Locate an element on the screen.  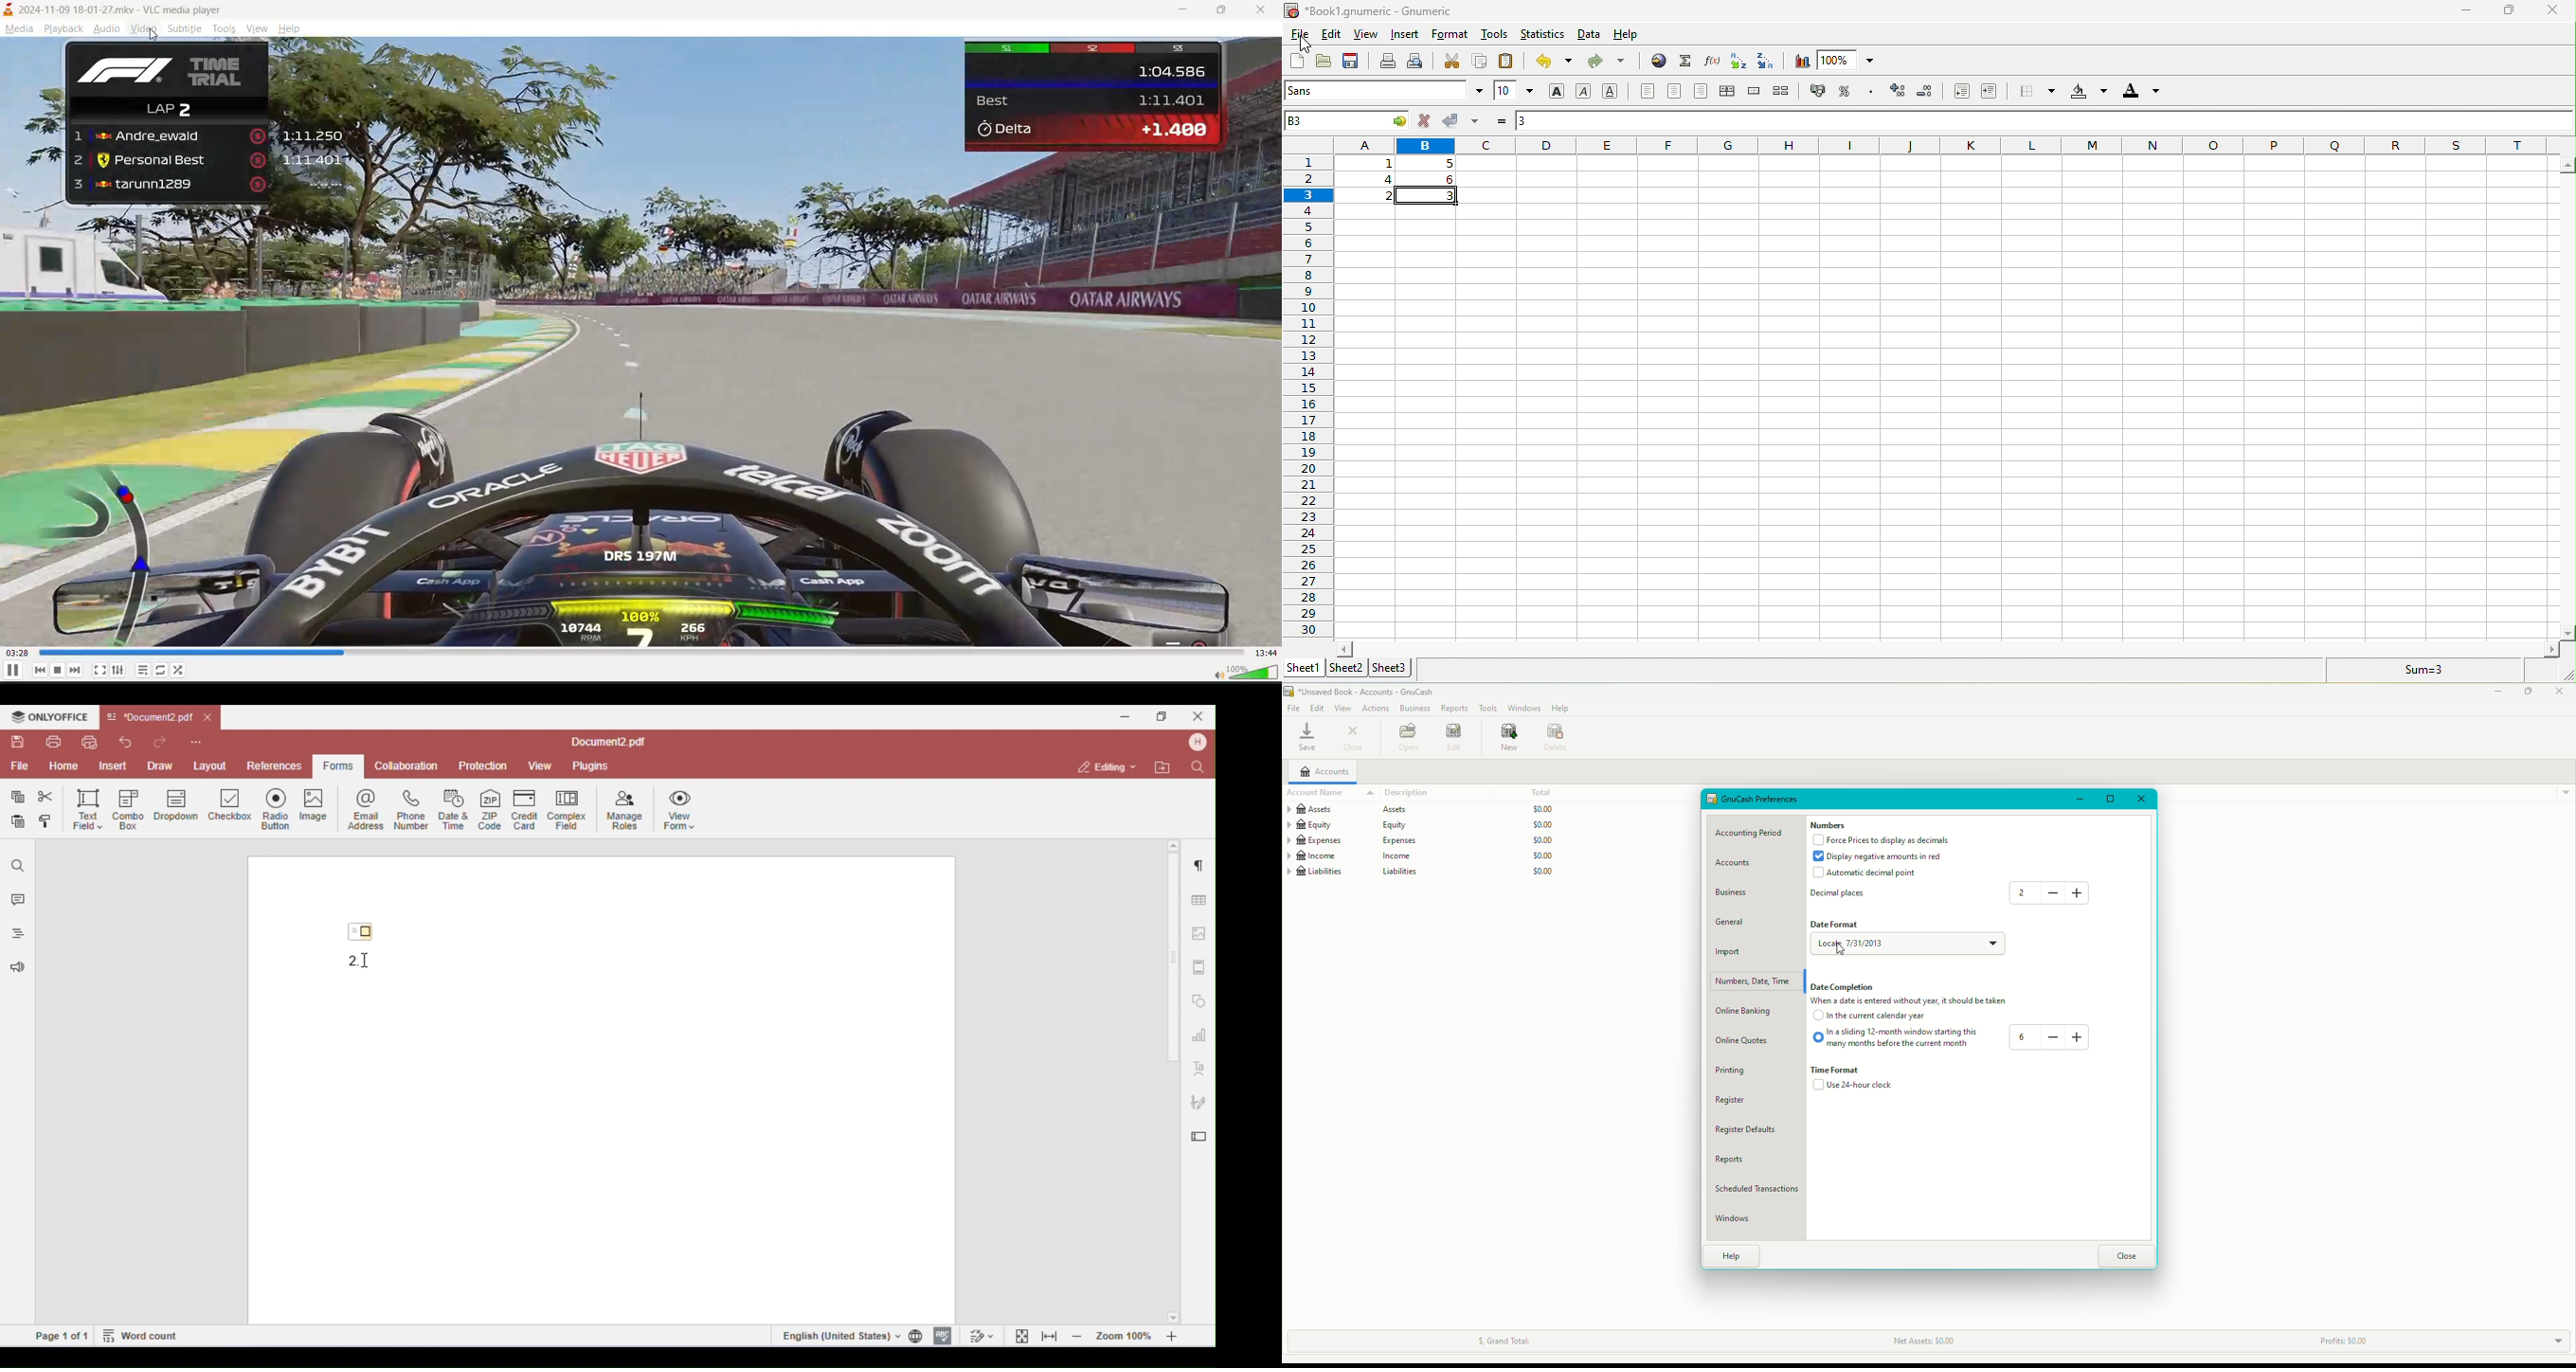
column headings is located at coordinates (1954, 144).